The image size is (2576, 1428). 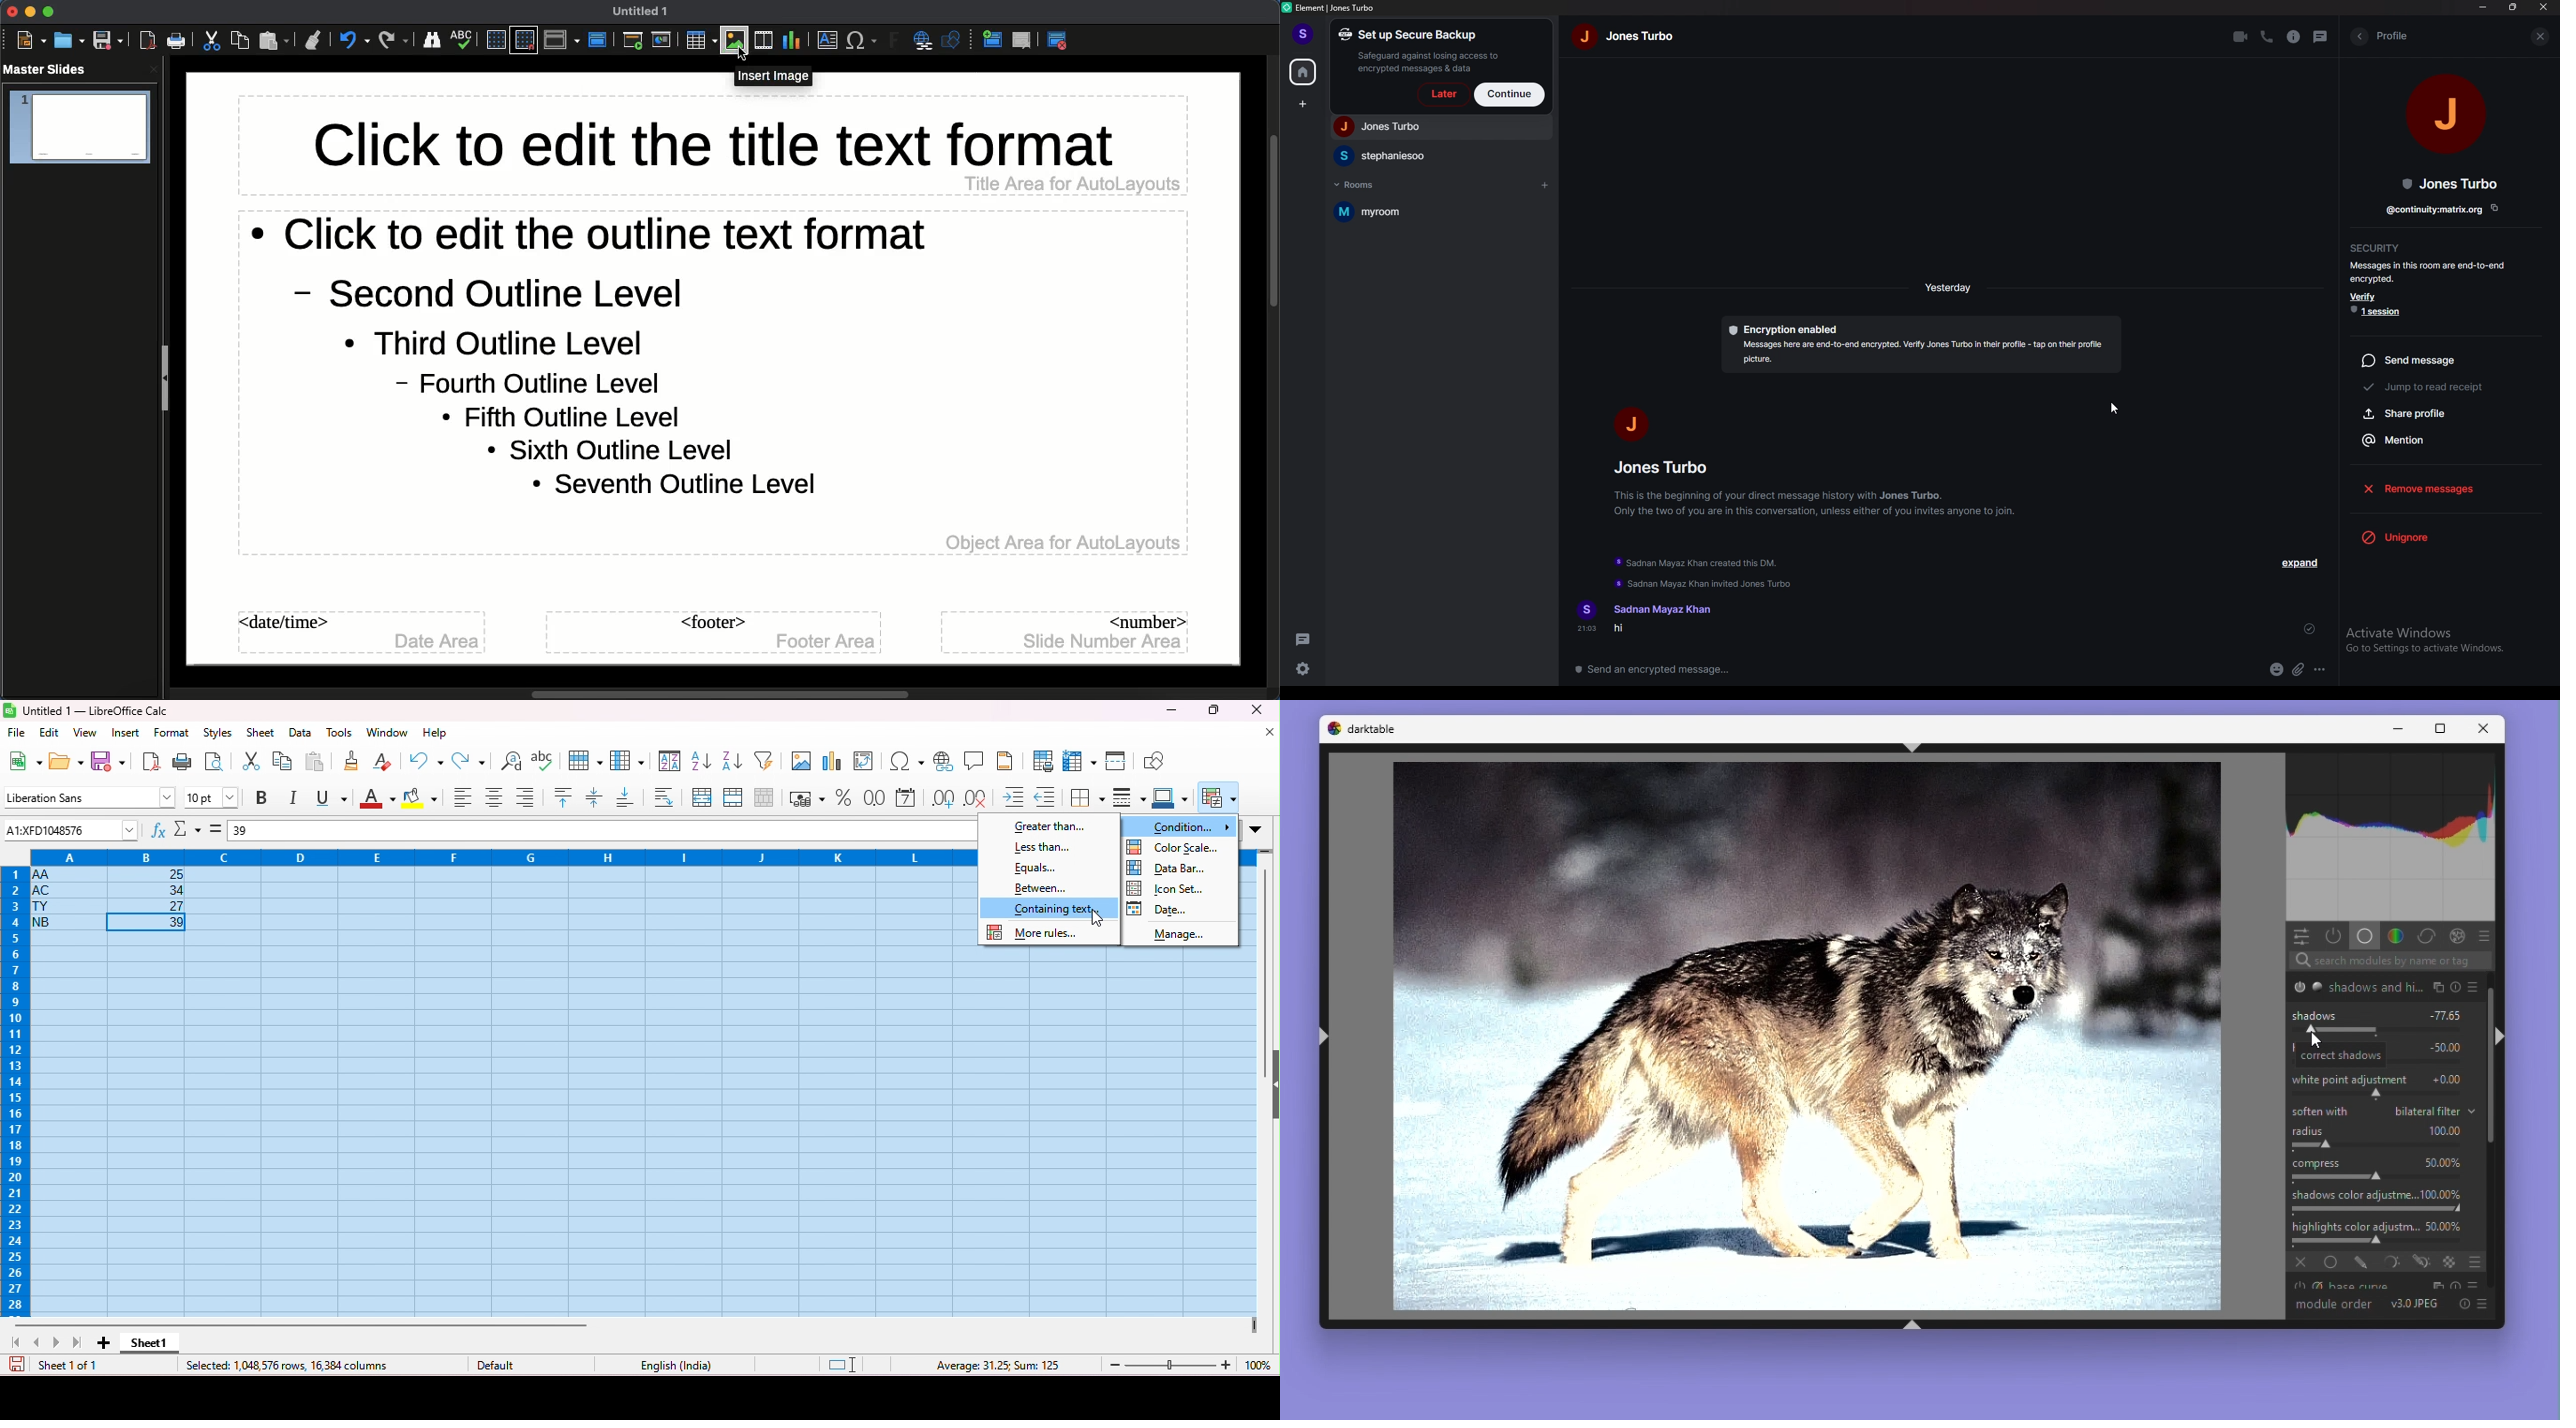 I want to click on +0.00, so click(x=2448, y=1079).